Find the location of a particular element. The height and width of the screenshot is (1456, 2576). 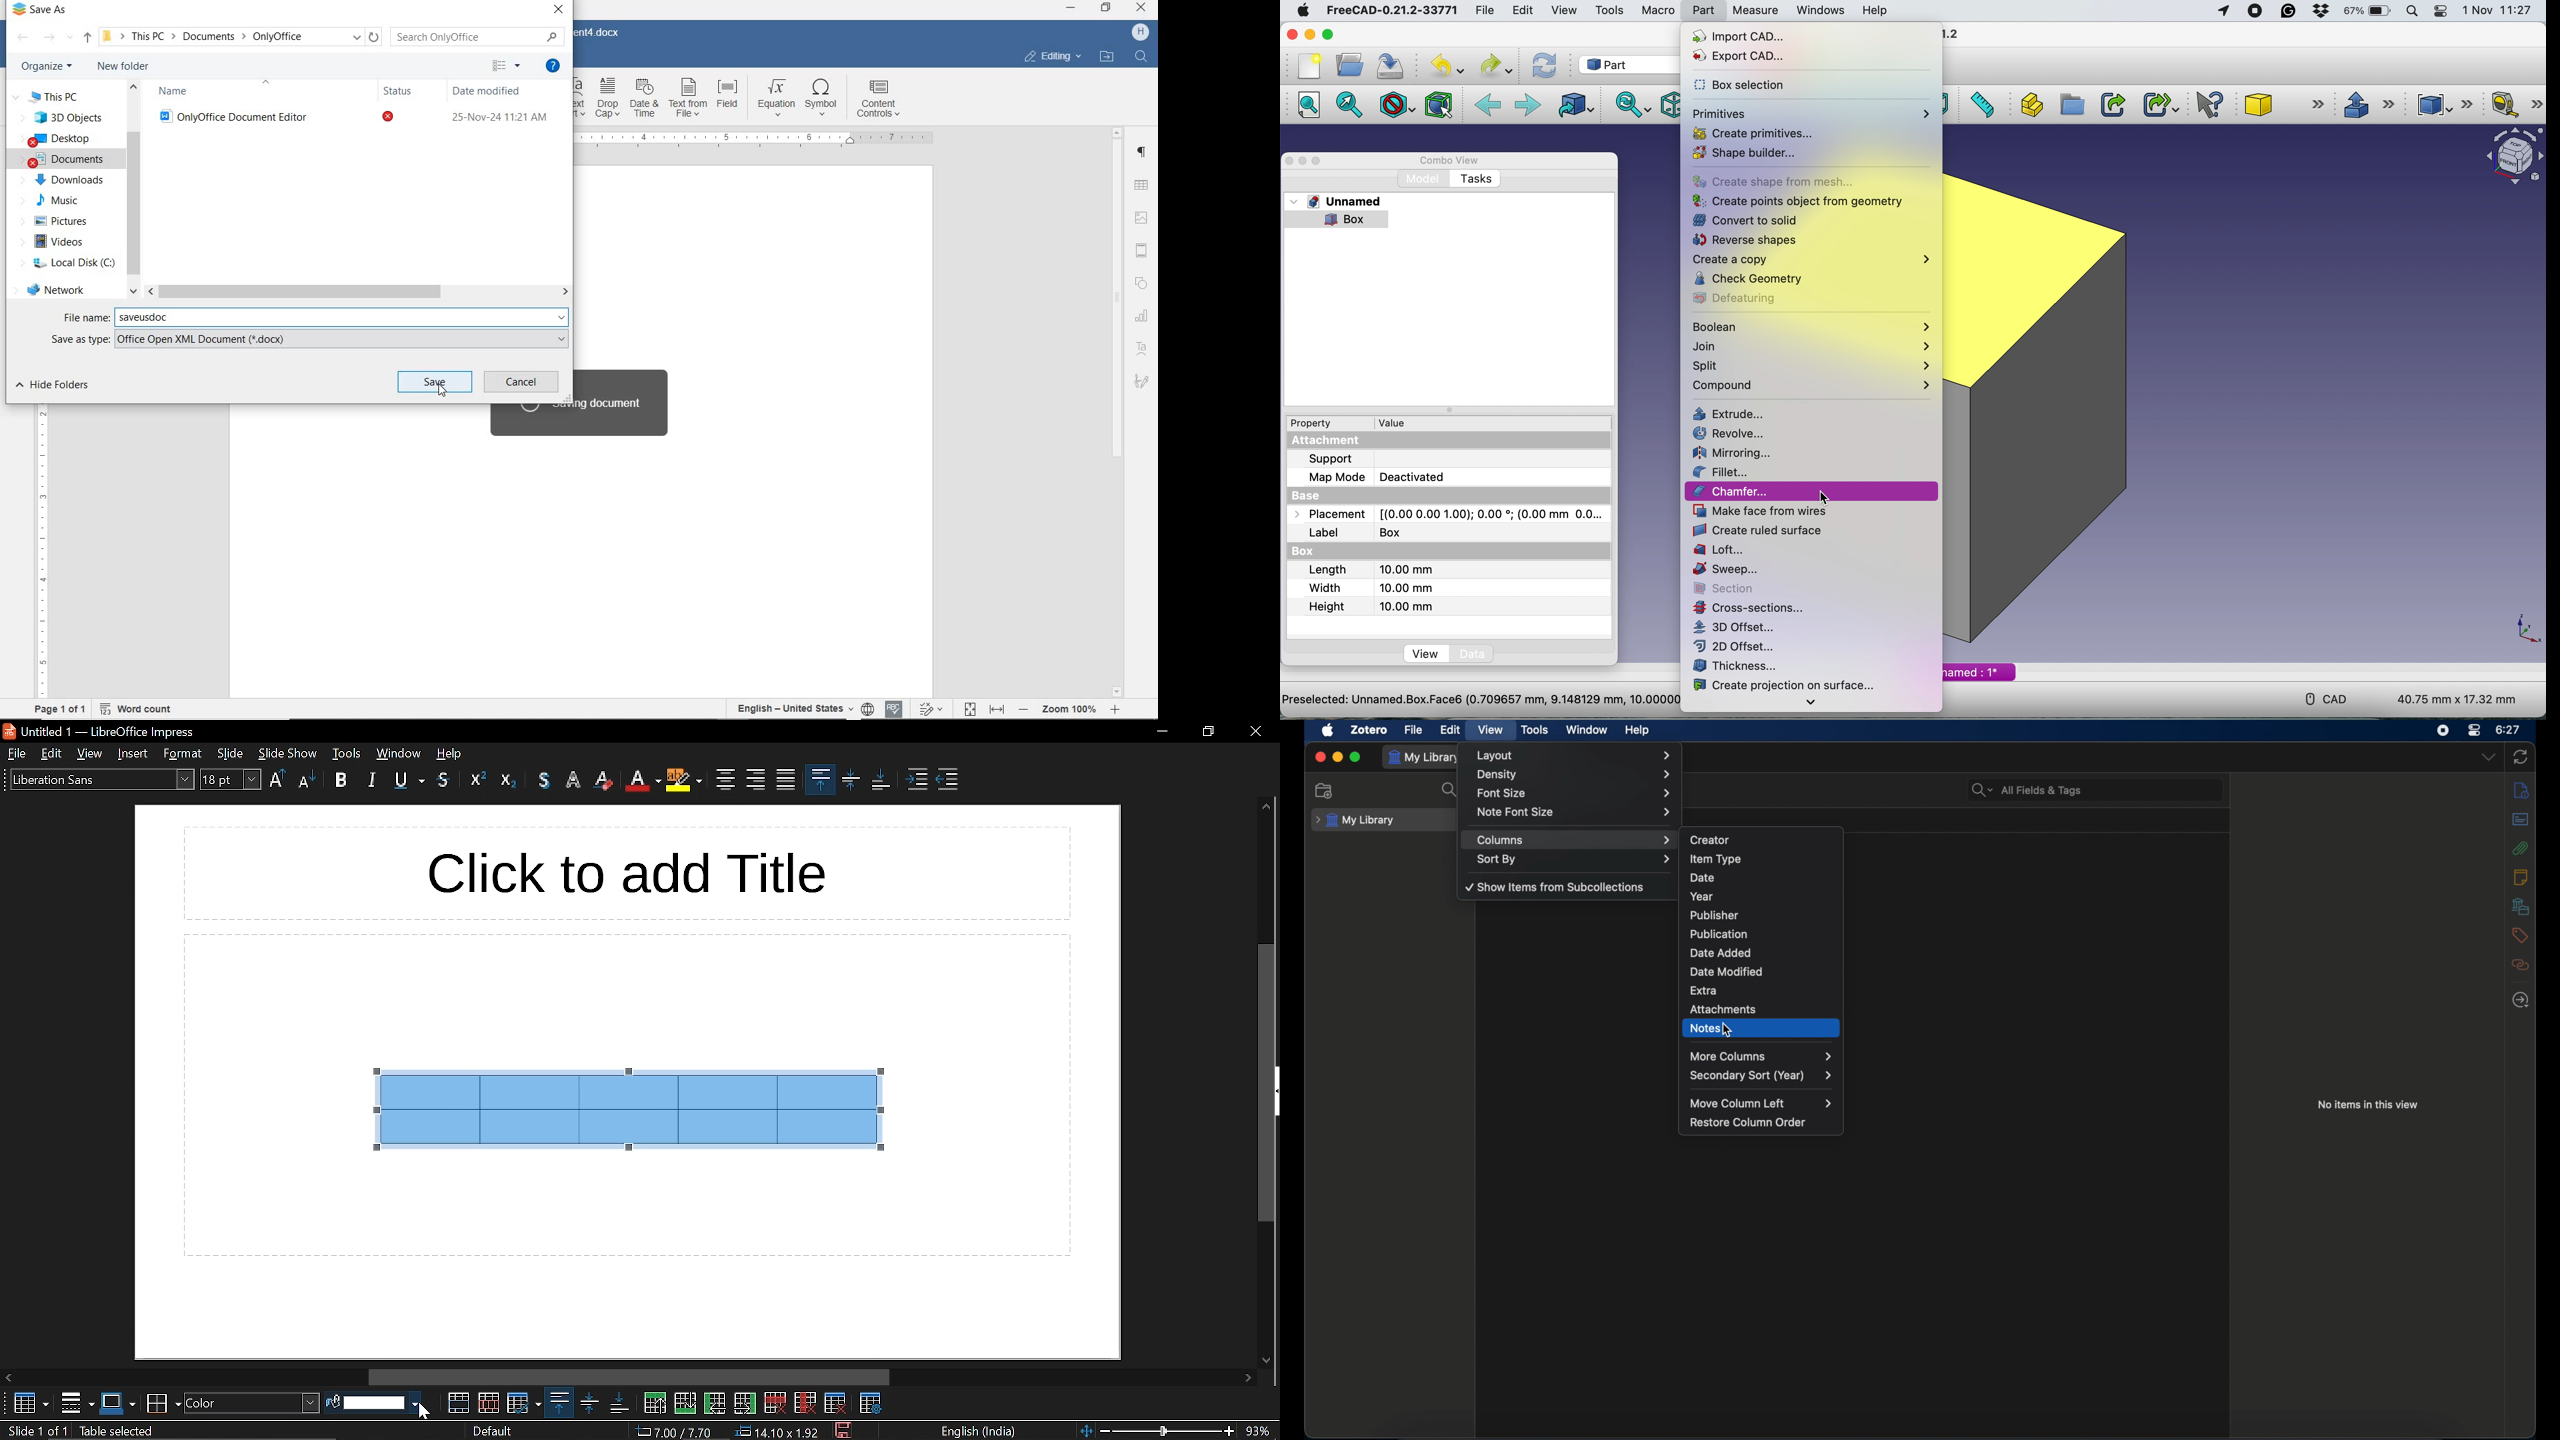

save is located at coordinates (1396, 68).